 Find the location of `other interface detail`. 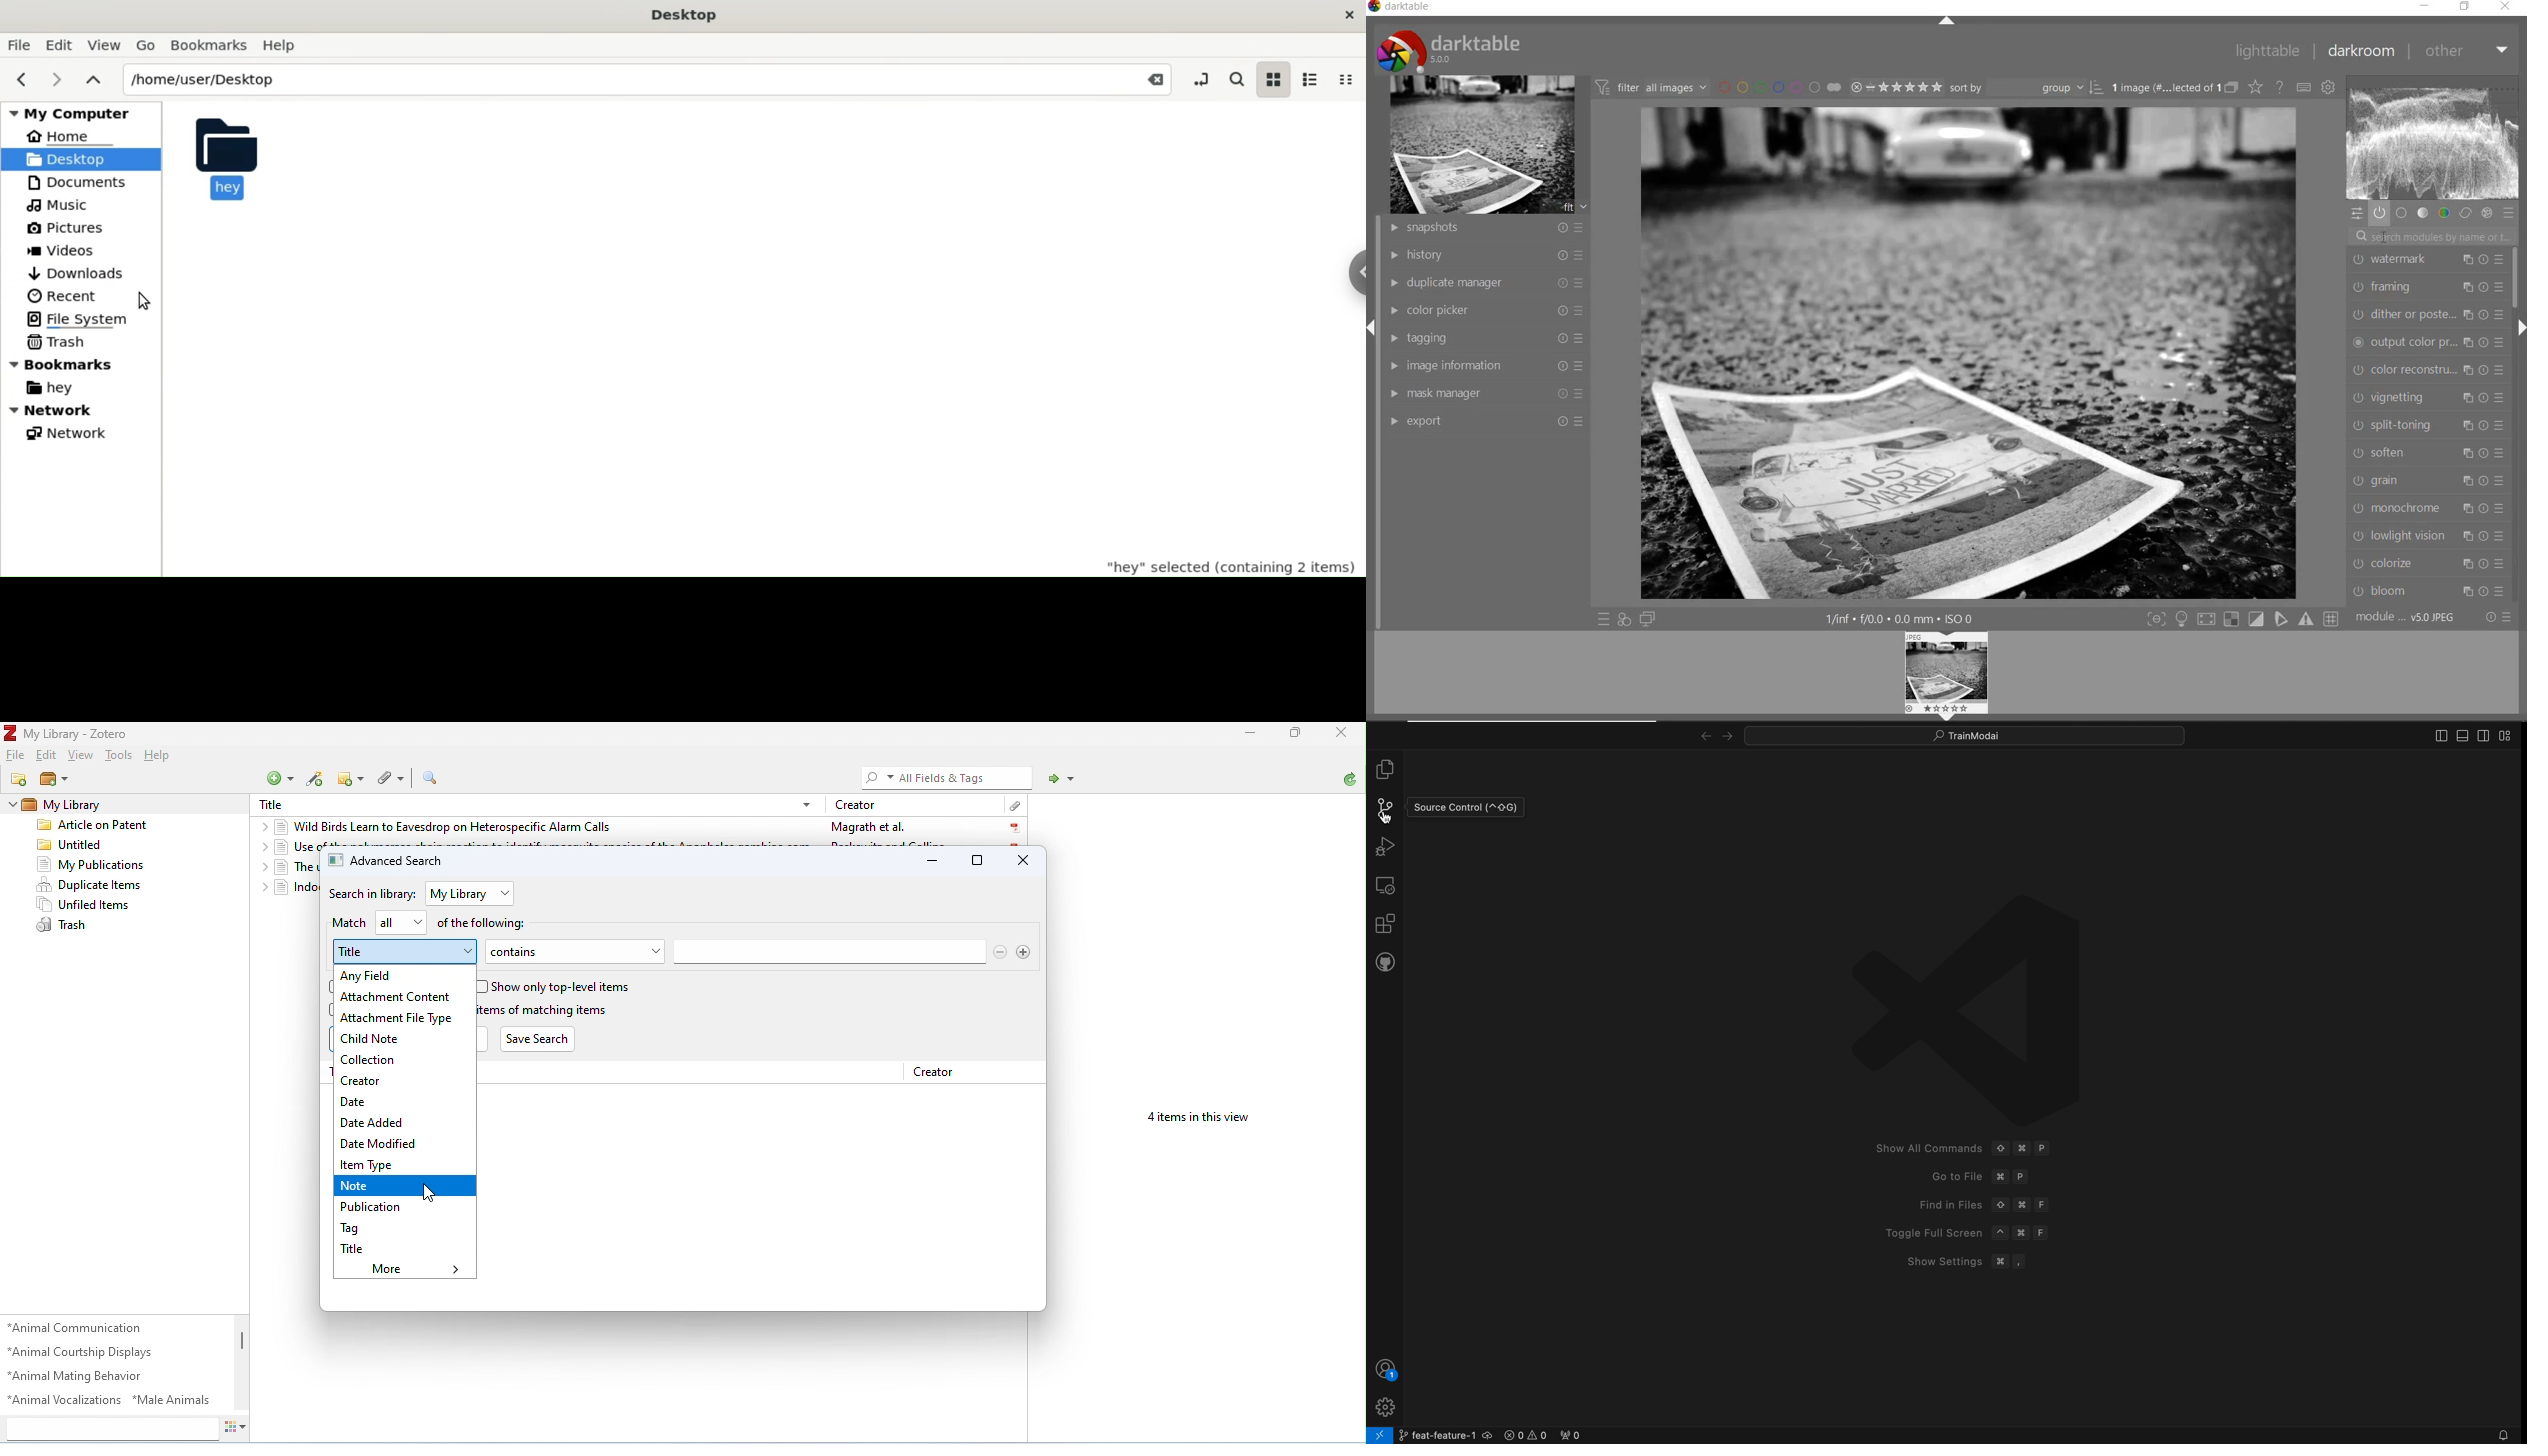

other interface detail is located at coordinates (1900, 619).